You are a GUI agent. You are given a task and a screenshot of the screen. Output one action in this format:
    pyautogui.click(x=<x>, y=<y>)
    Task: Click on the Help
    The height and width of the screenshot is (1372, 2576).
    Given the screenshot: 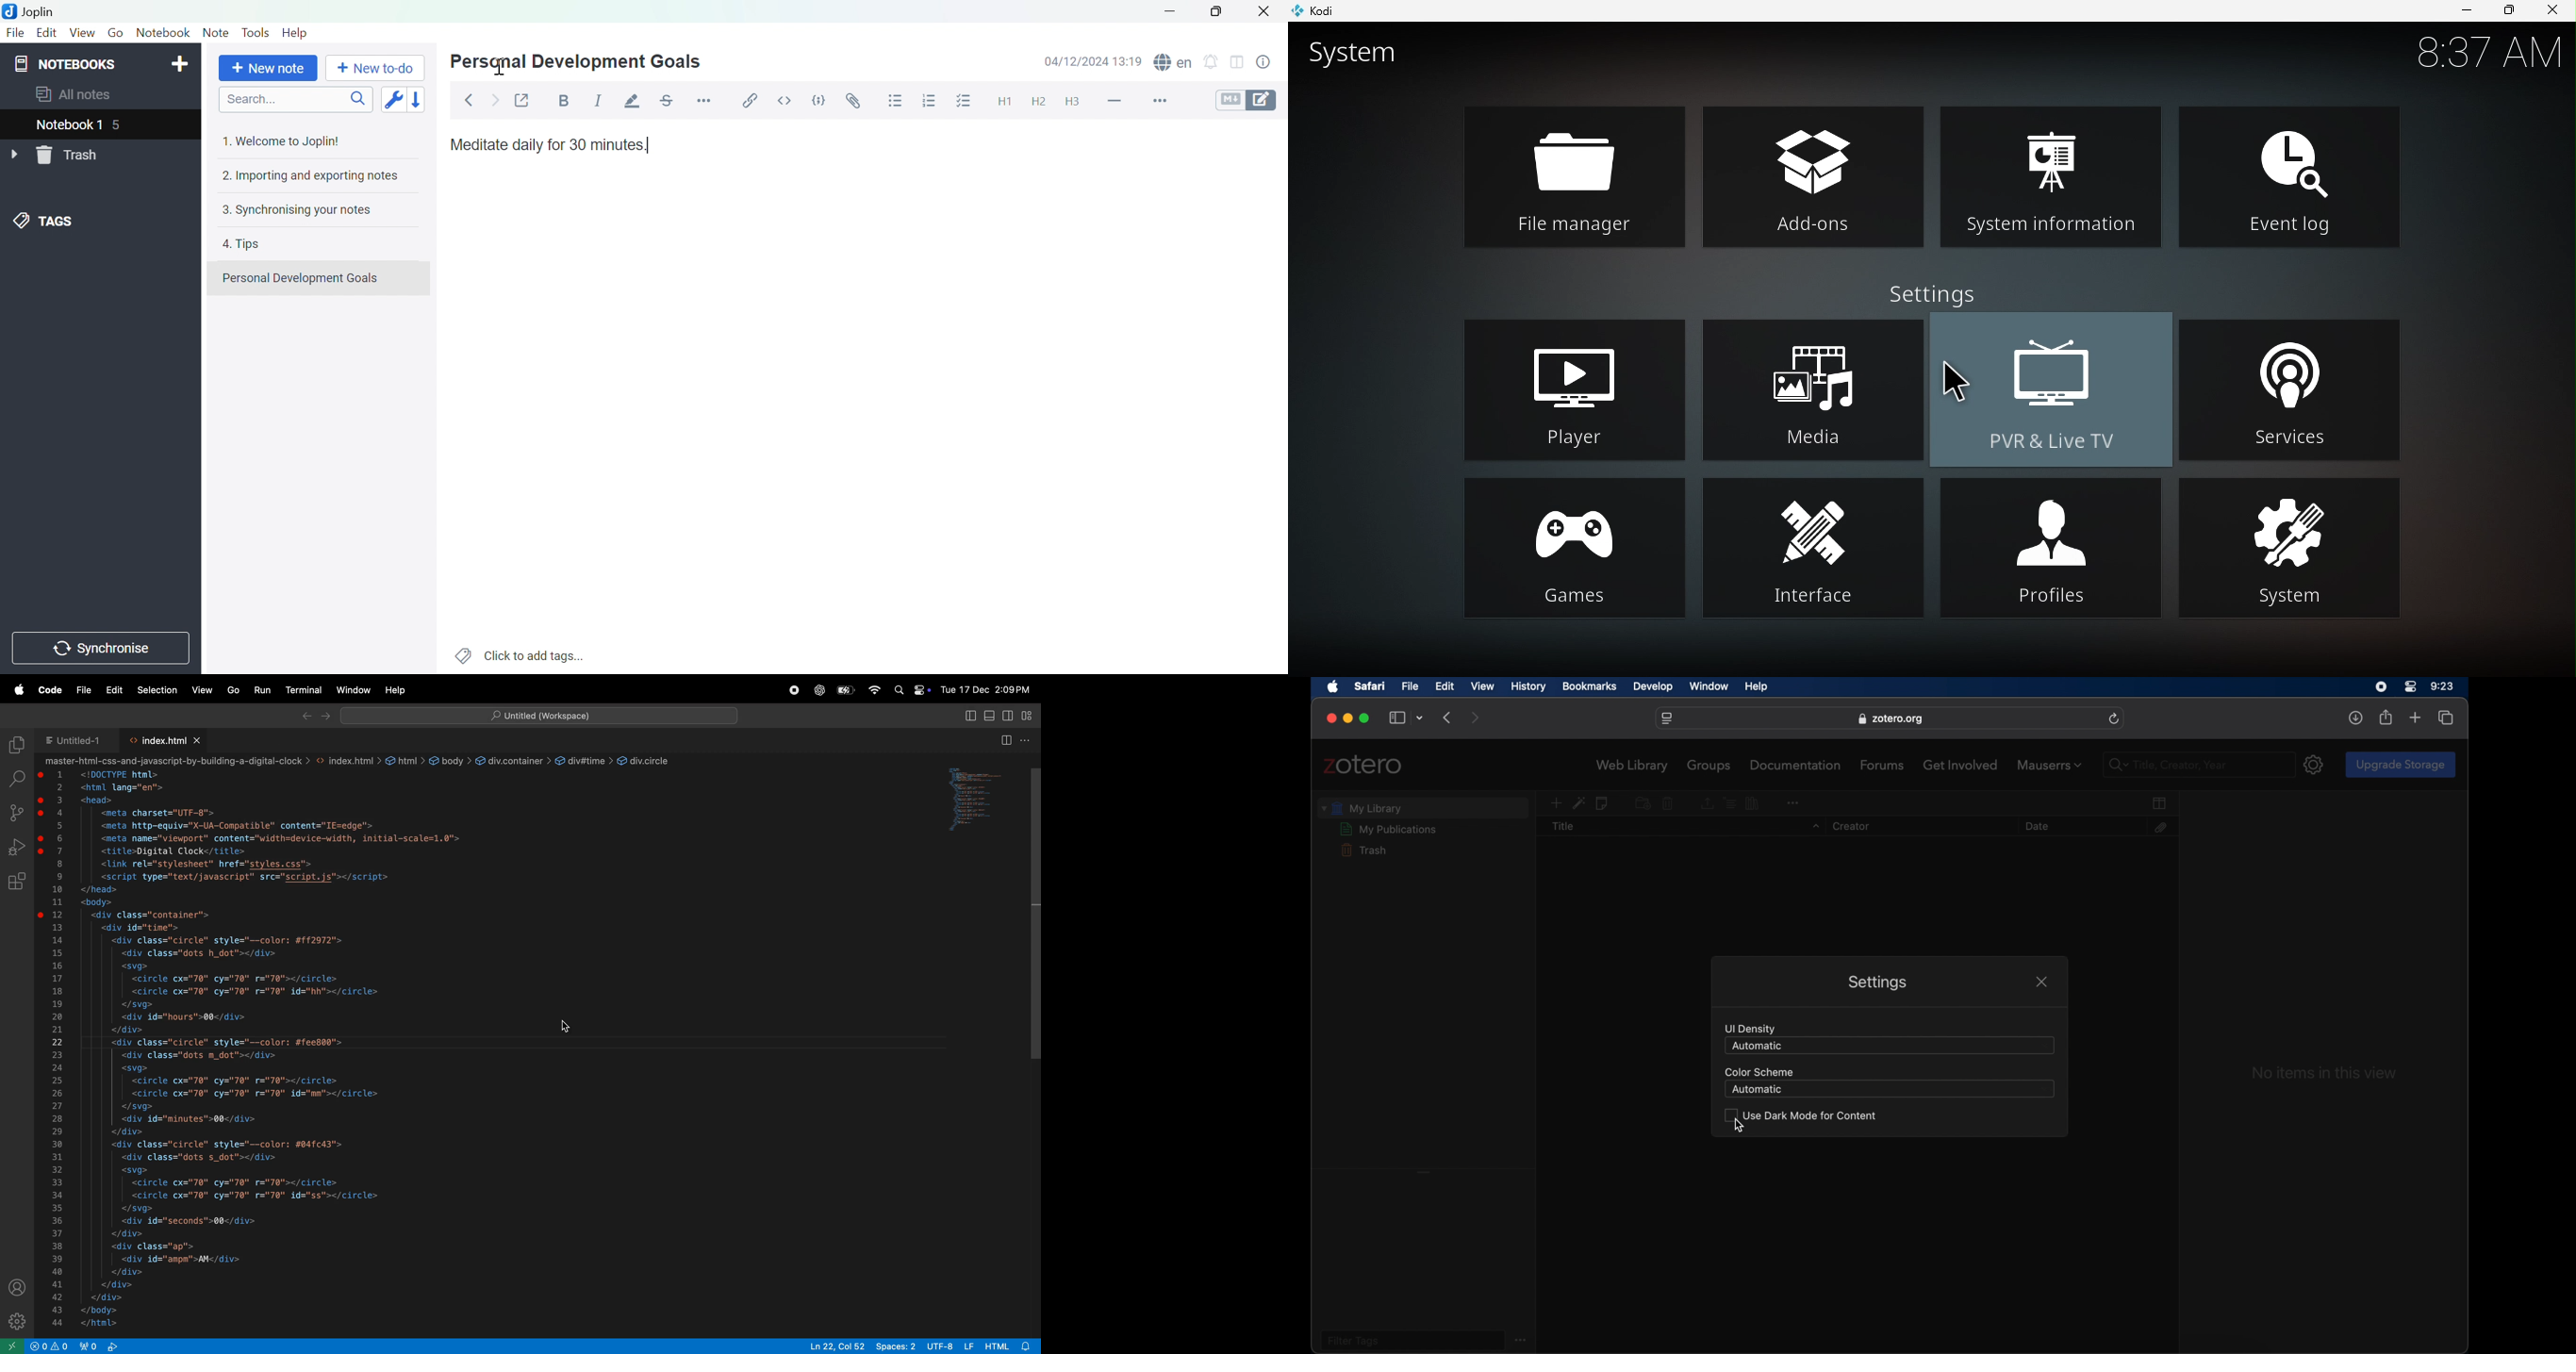 What is the action you would take?
    pyautogui.click(x=295, y=34)
    